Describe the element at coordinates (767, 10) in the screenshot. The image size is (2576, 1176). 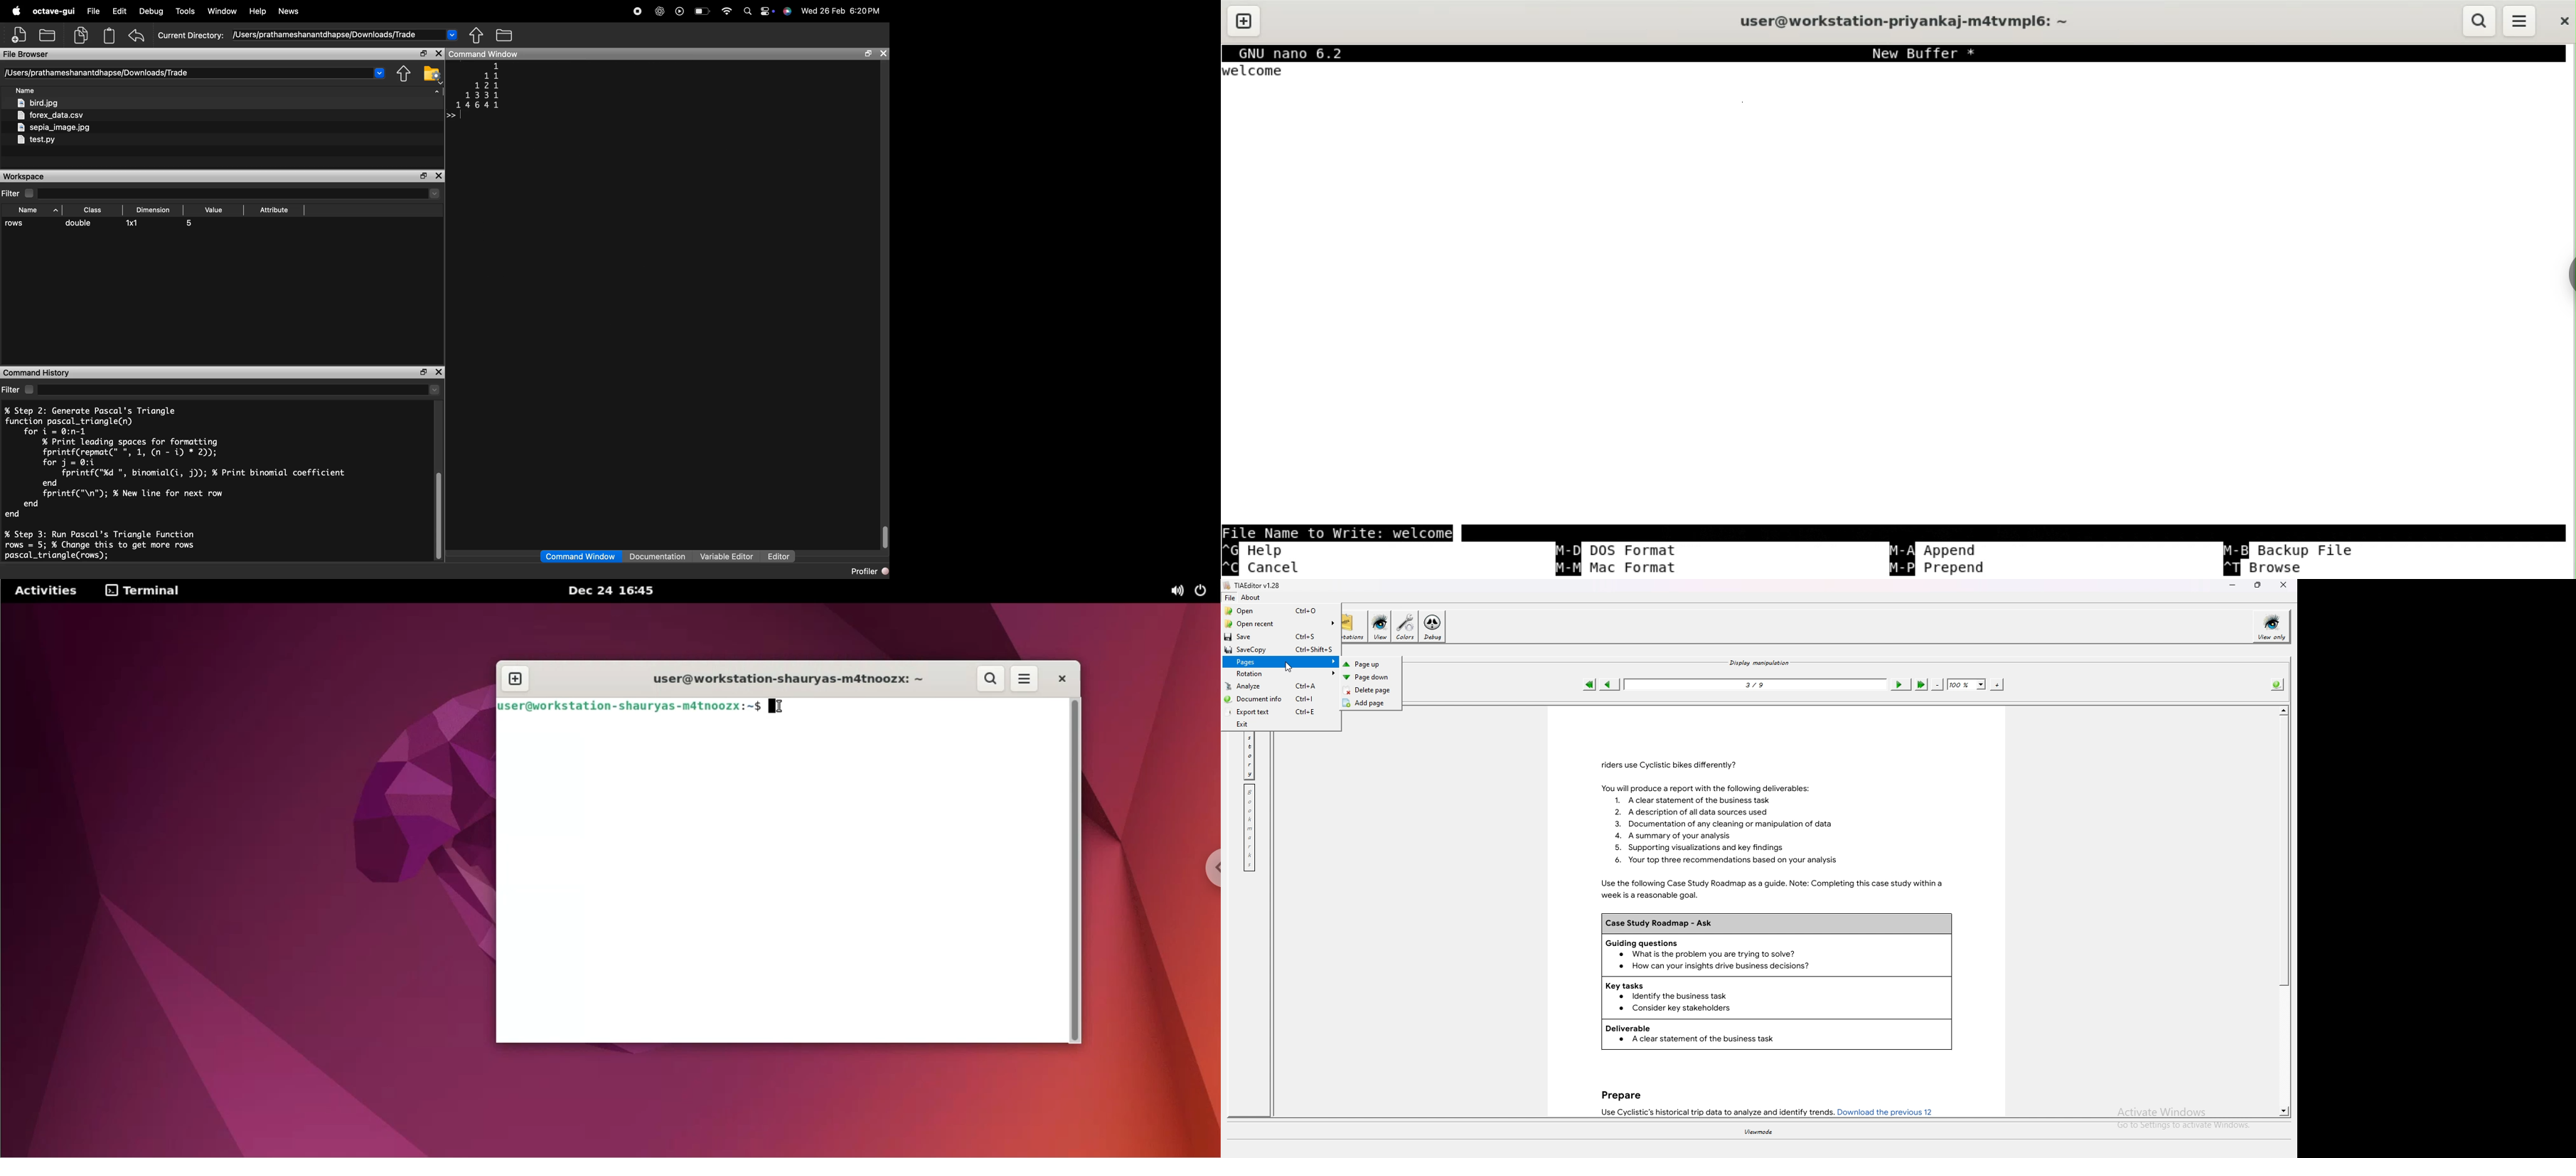
I see `more options` at that location.